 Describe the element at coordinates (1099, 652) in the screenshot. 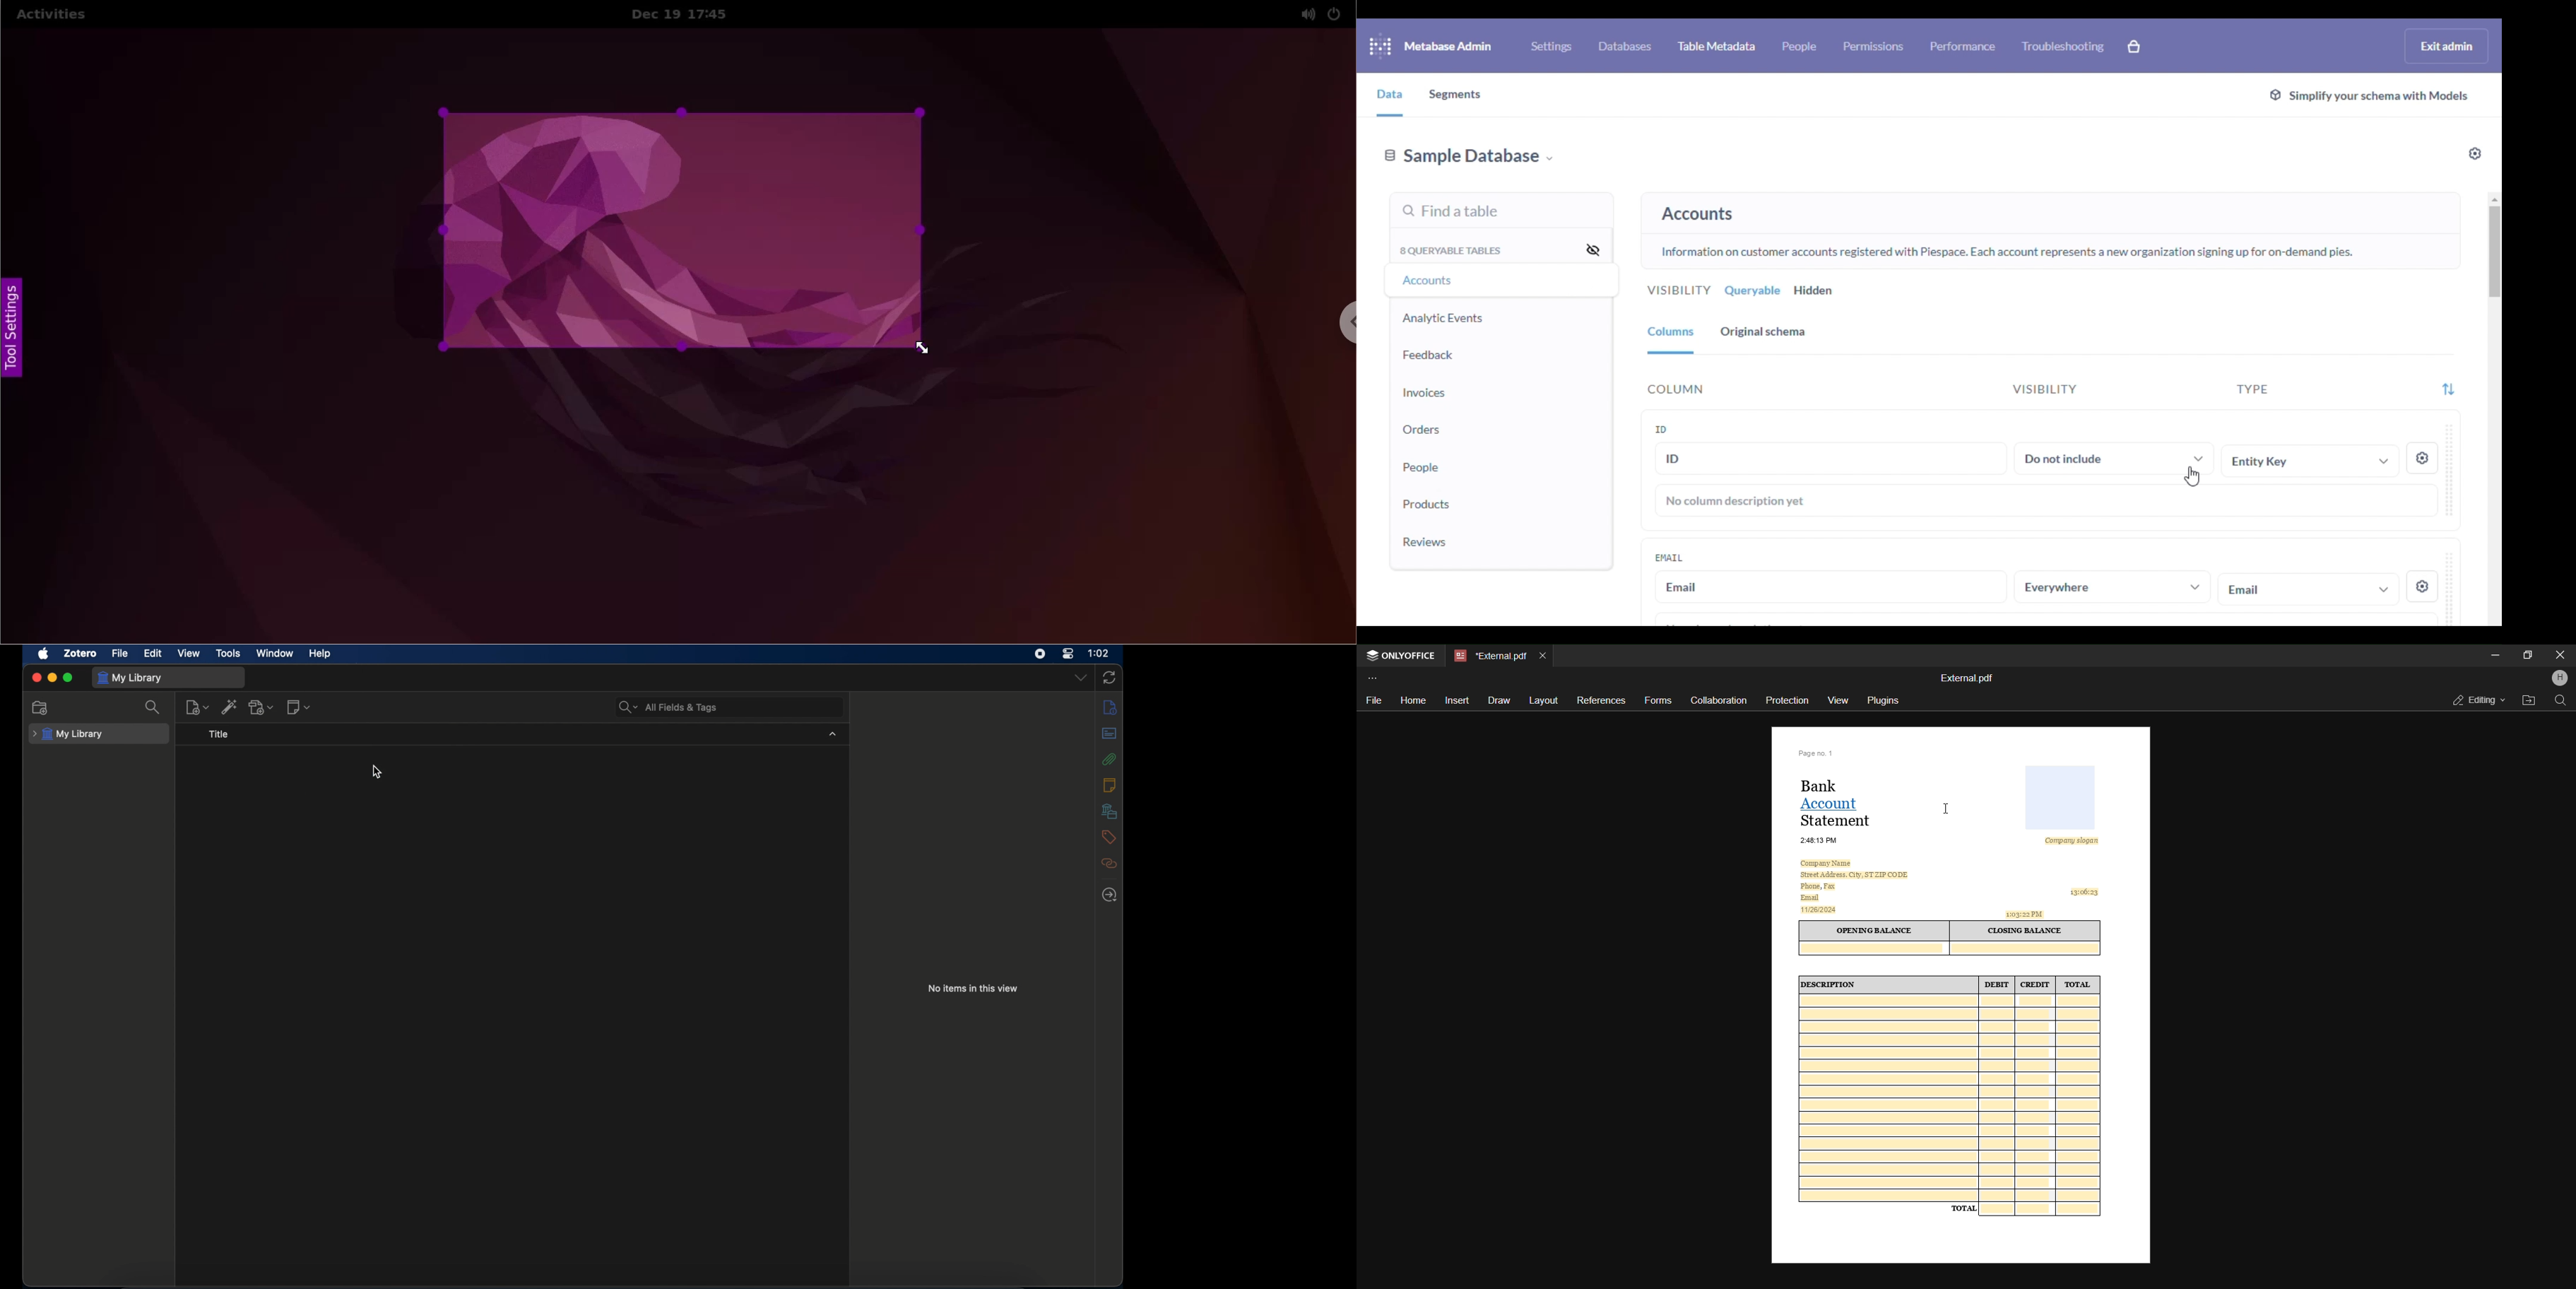

I see `time` at that location.